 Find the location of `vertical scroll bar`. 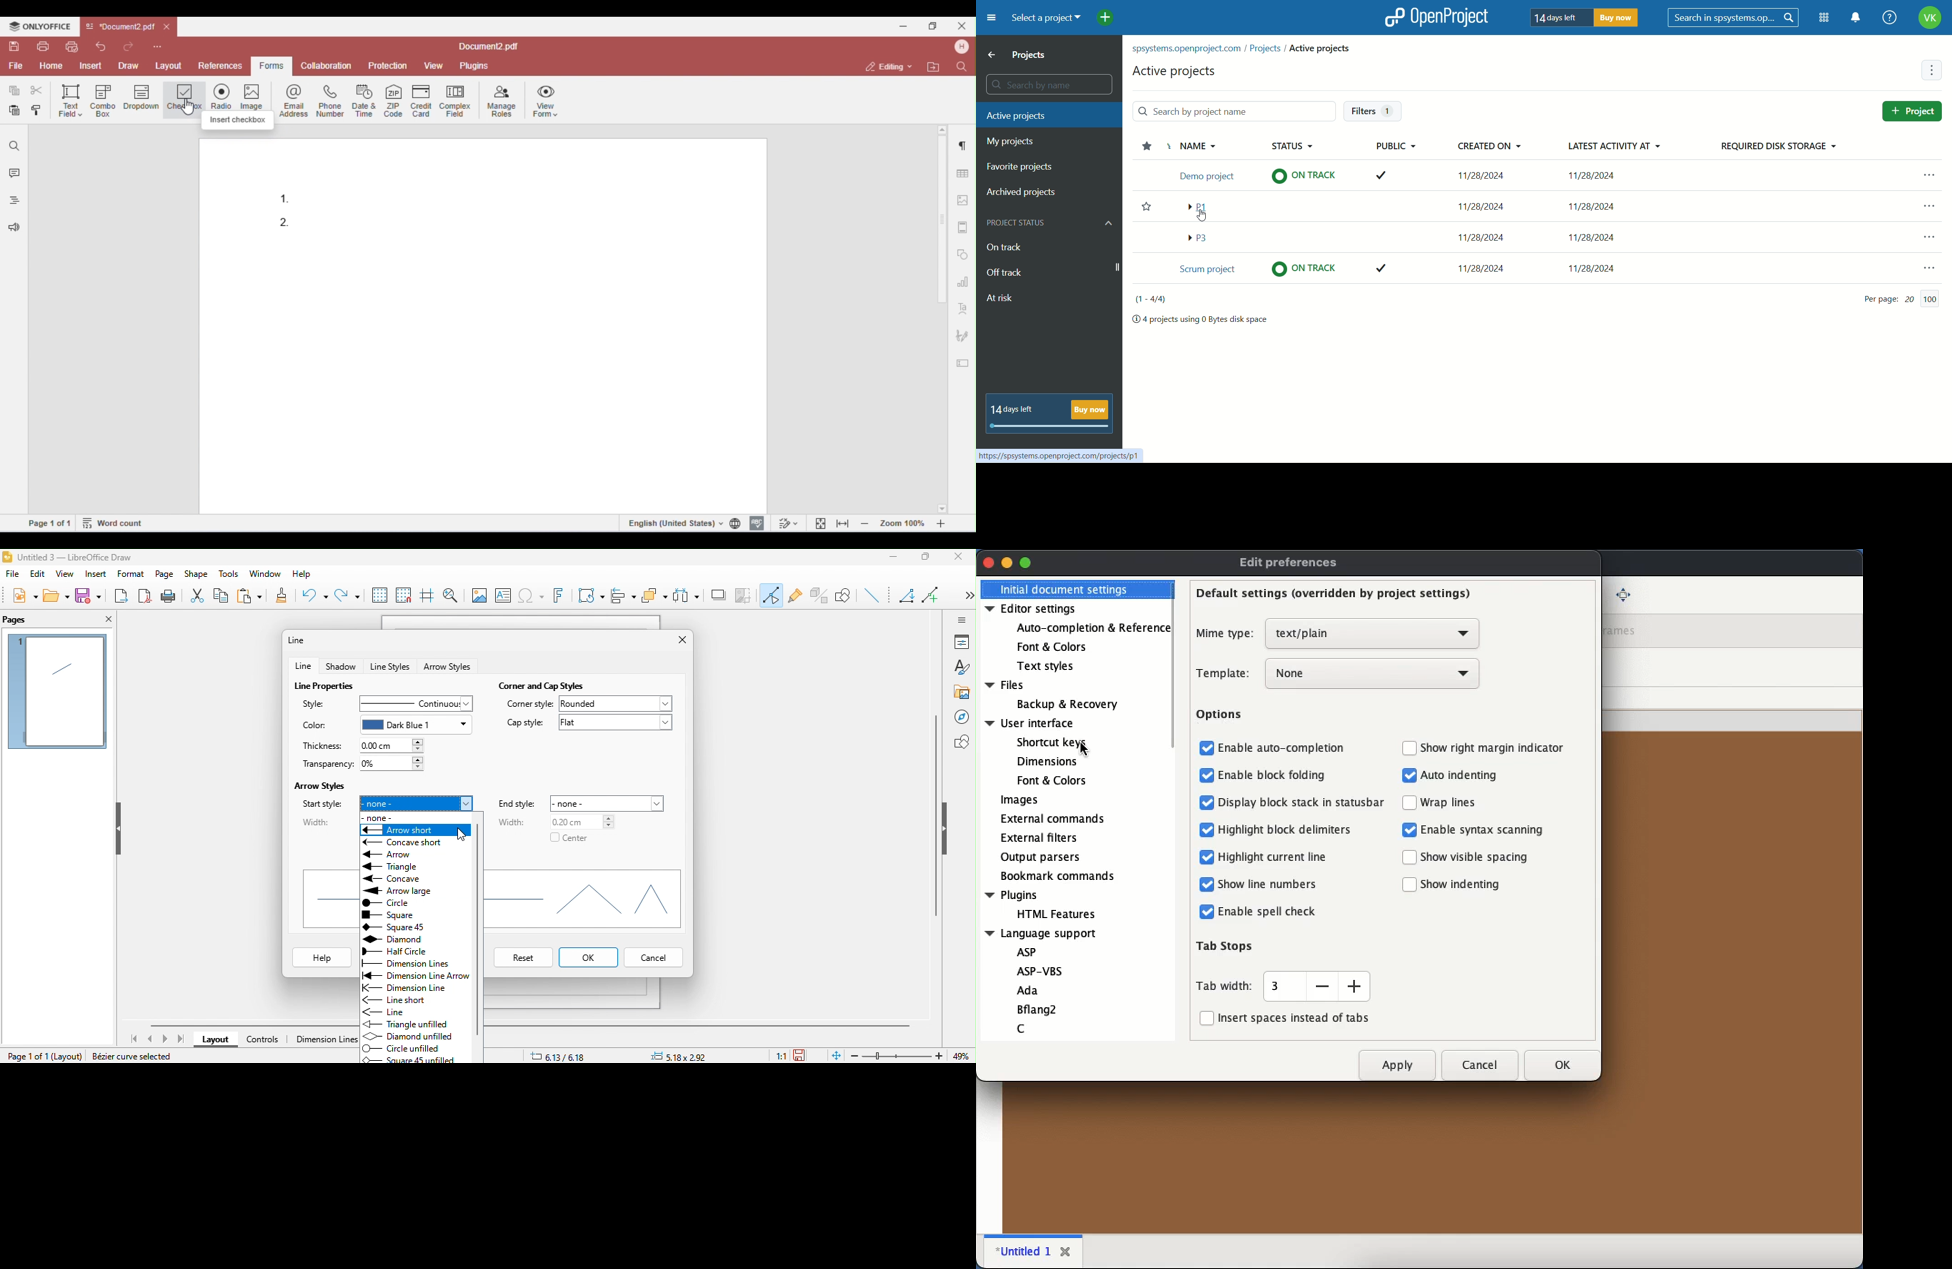

vertical scroll bar is located at coordinates (481, 918).